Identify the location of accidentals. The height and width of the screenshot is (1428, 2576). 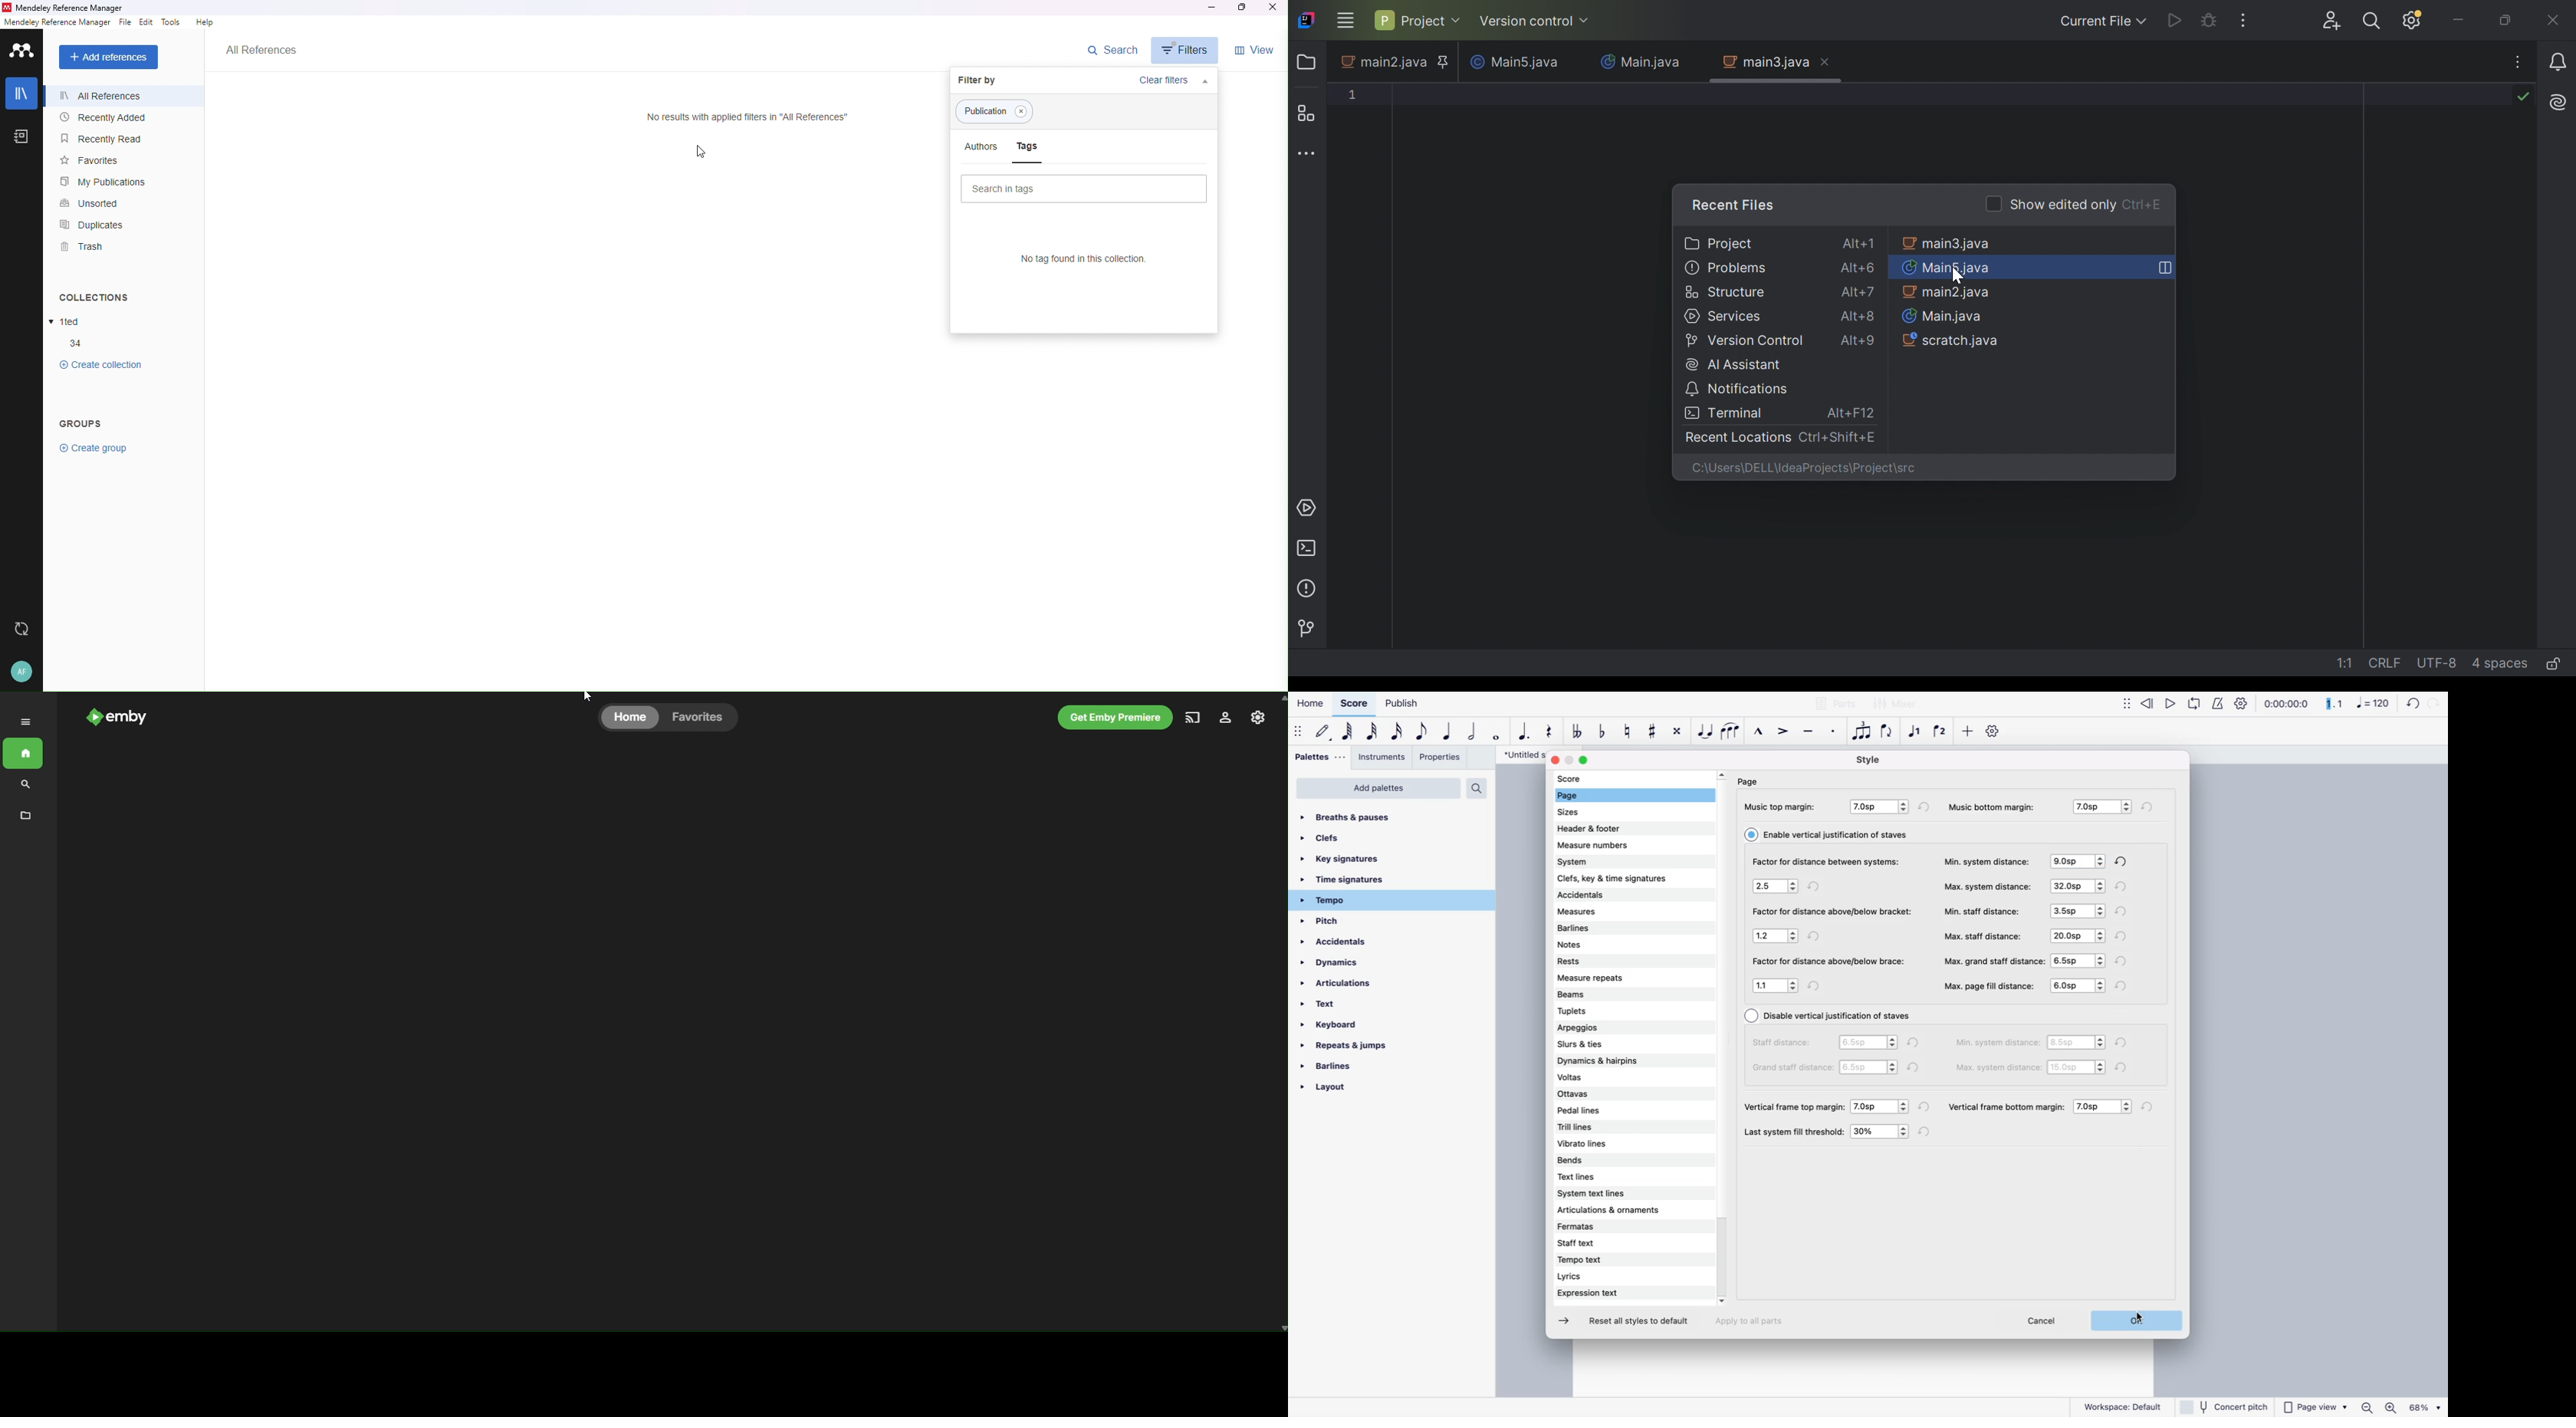
(1611, 896).